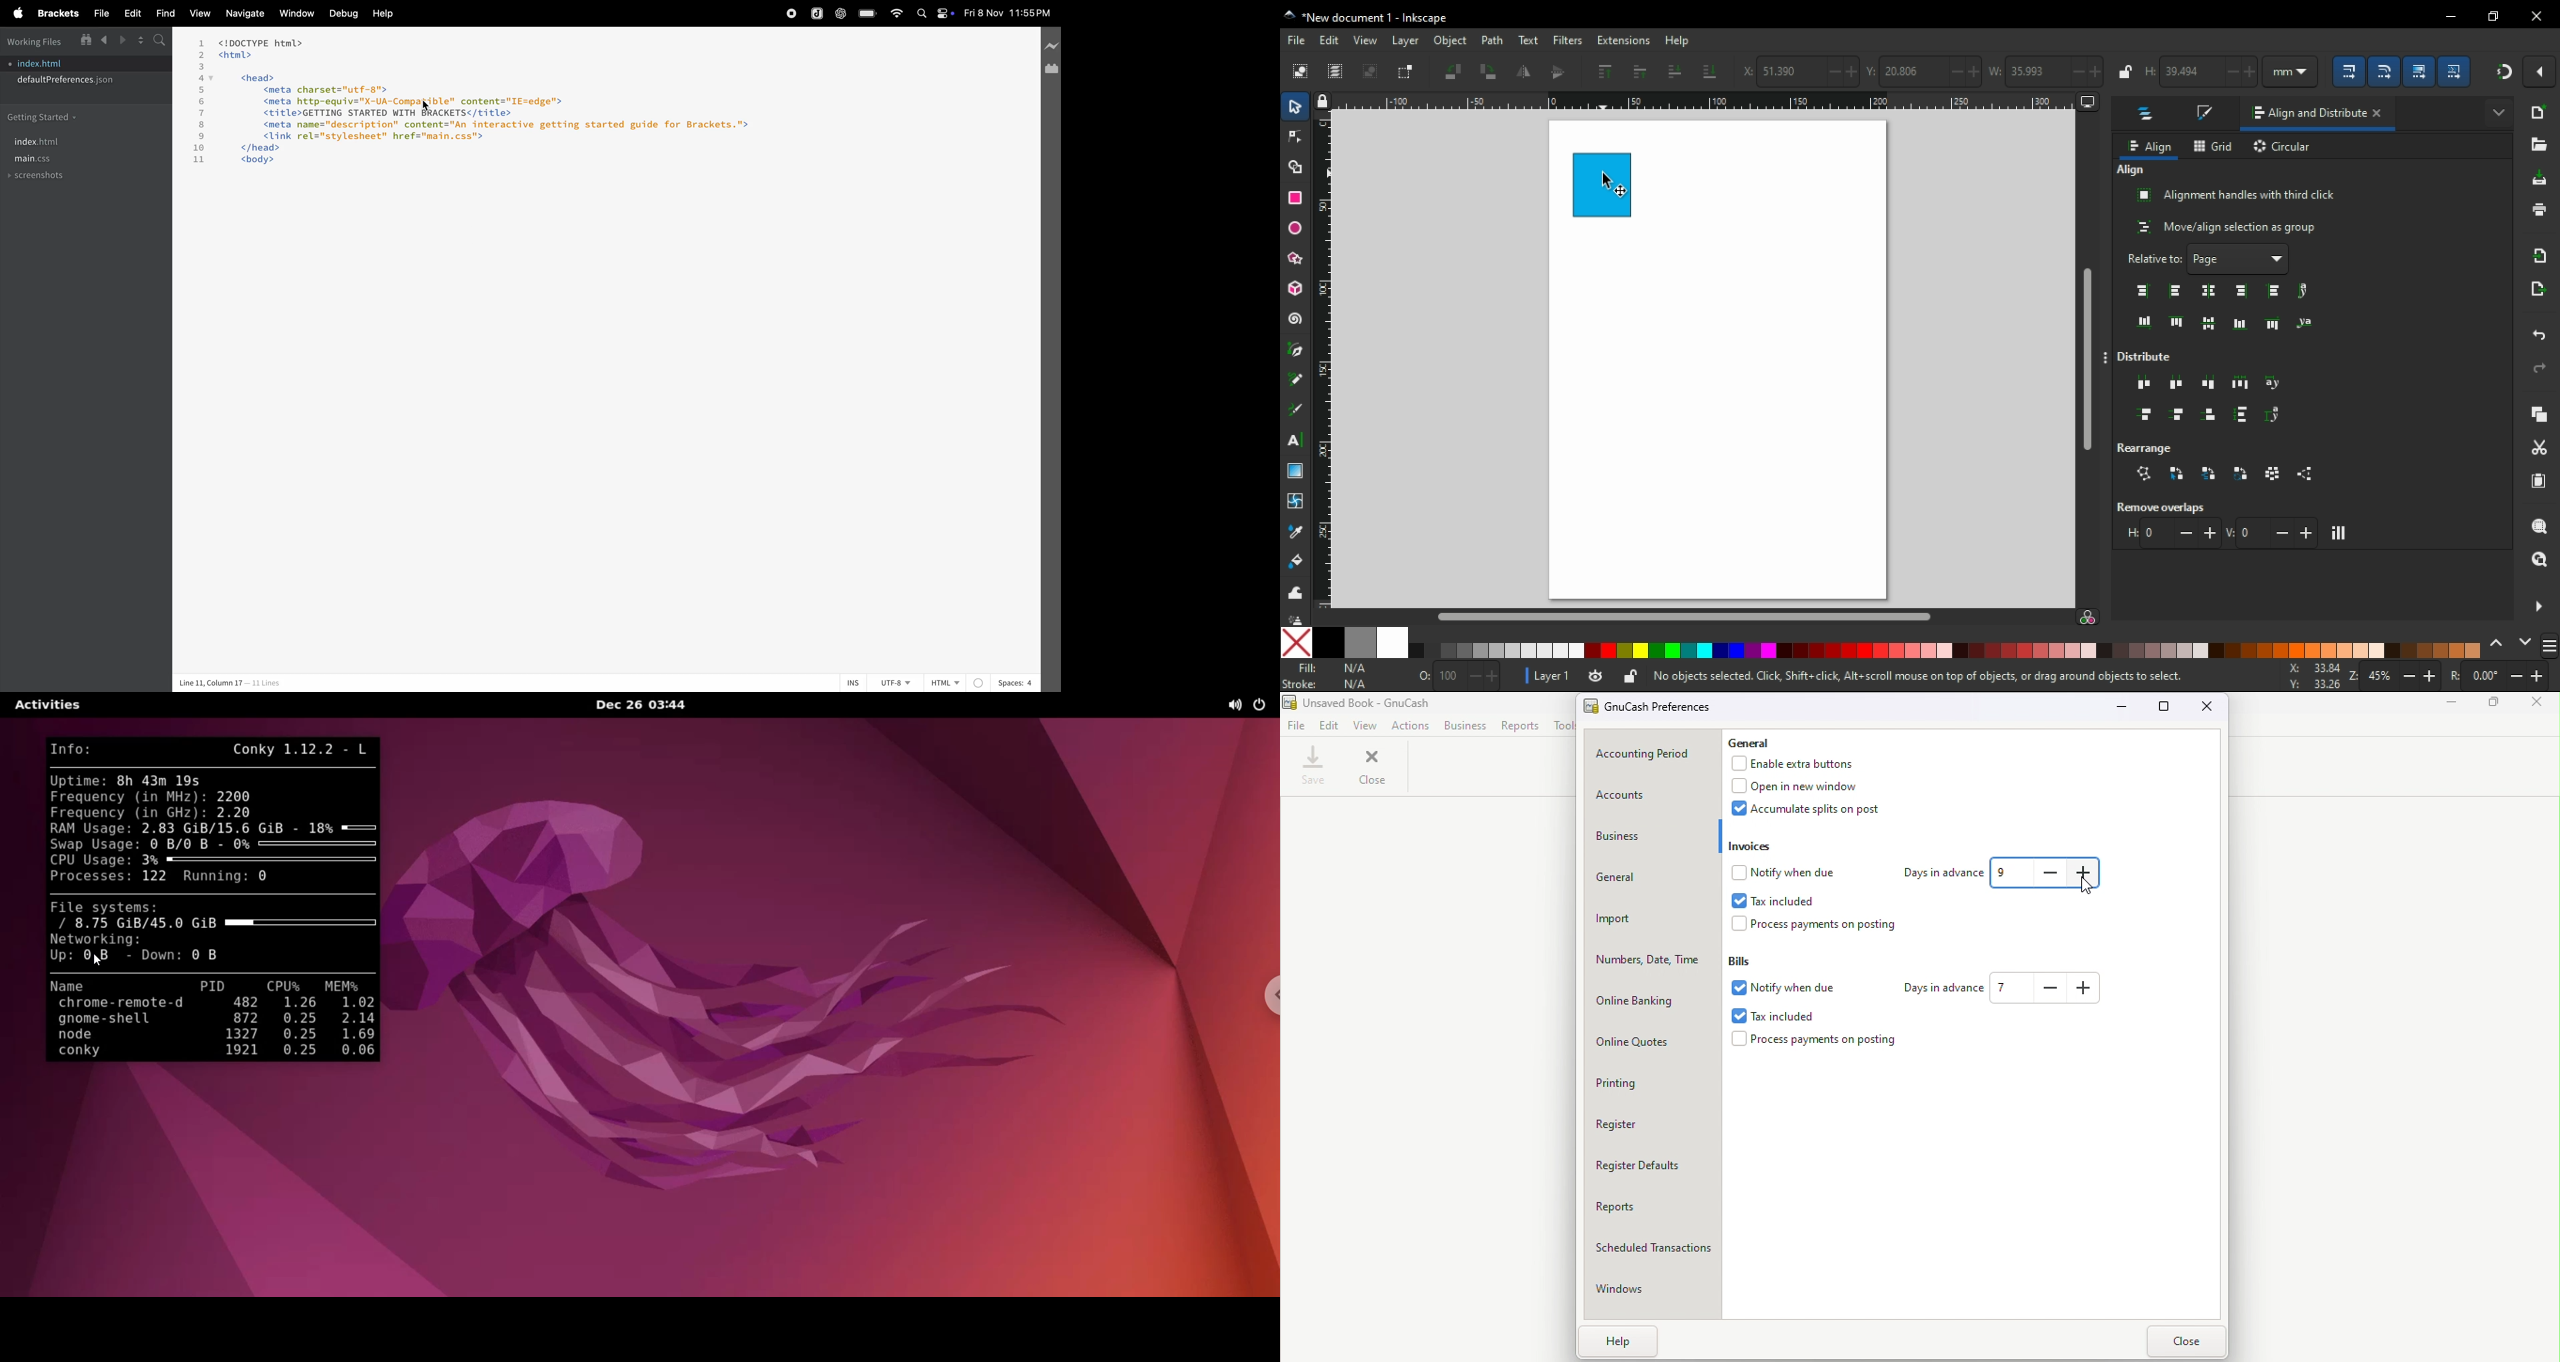 The width and height of the screenshot is (2576, 1372). I want to click on Business, so click(1466, 725).